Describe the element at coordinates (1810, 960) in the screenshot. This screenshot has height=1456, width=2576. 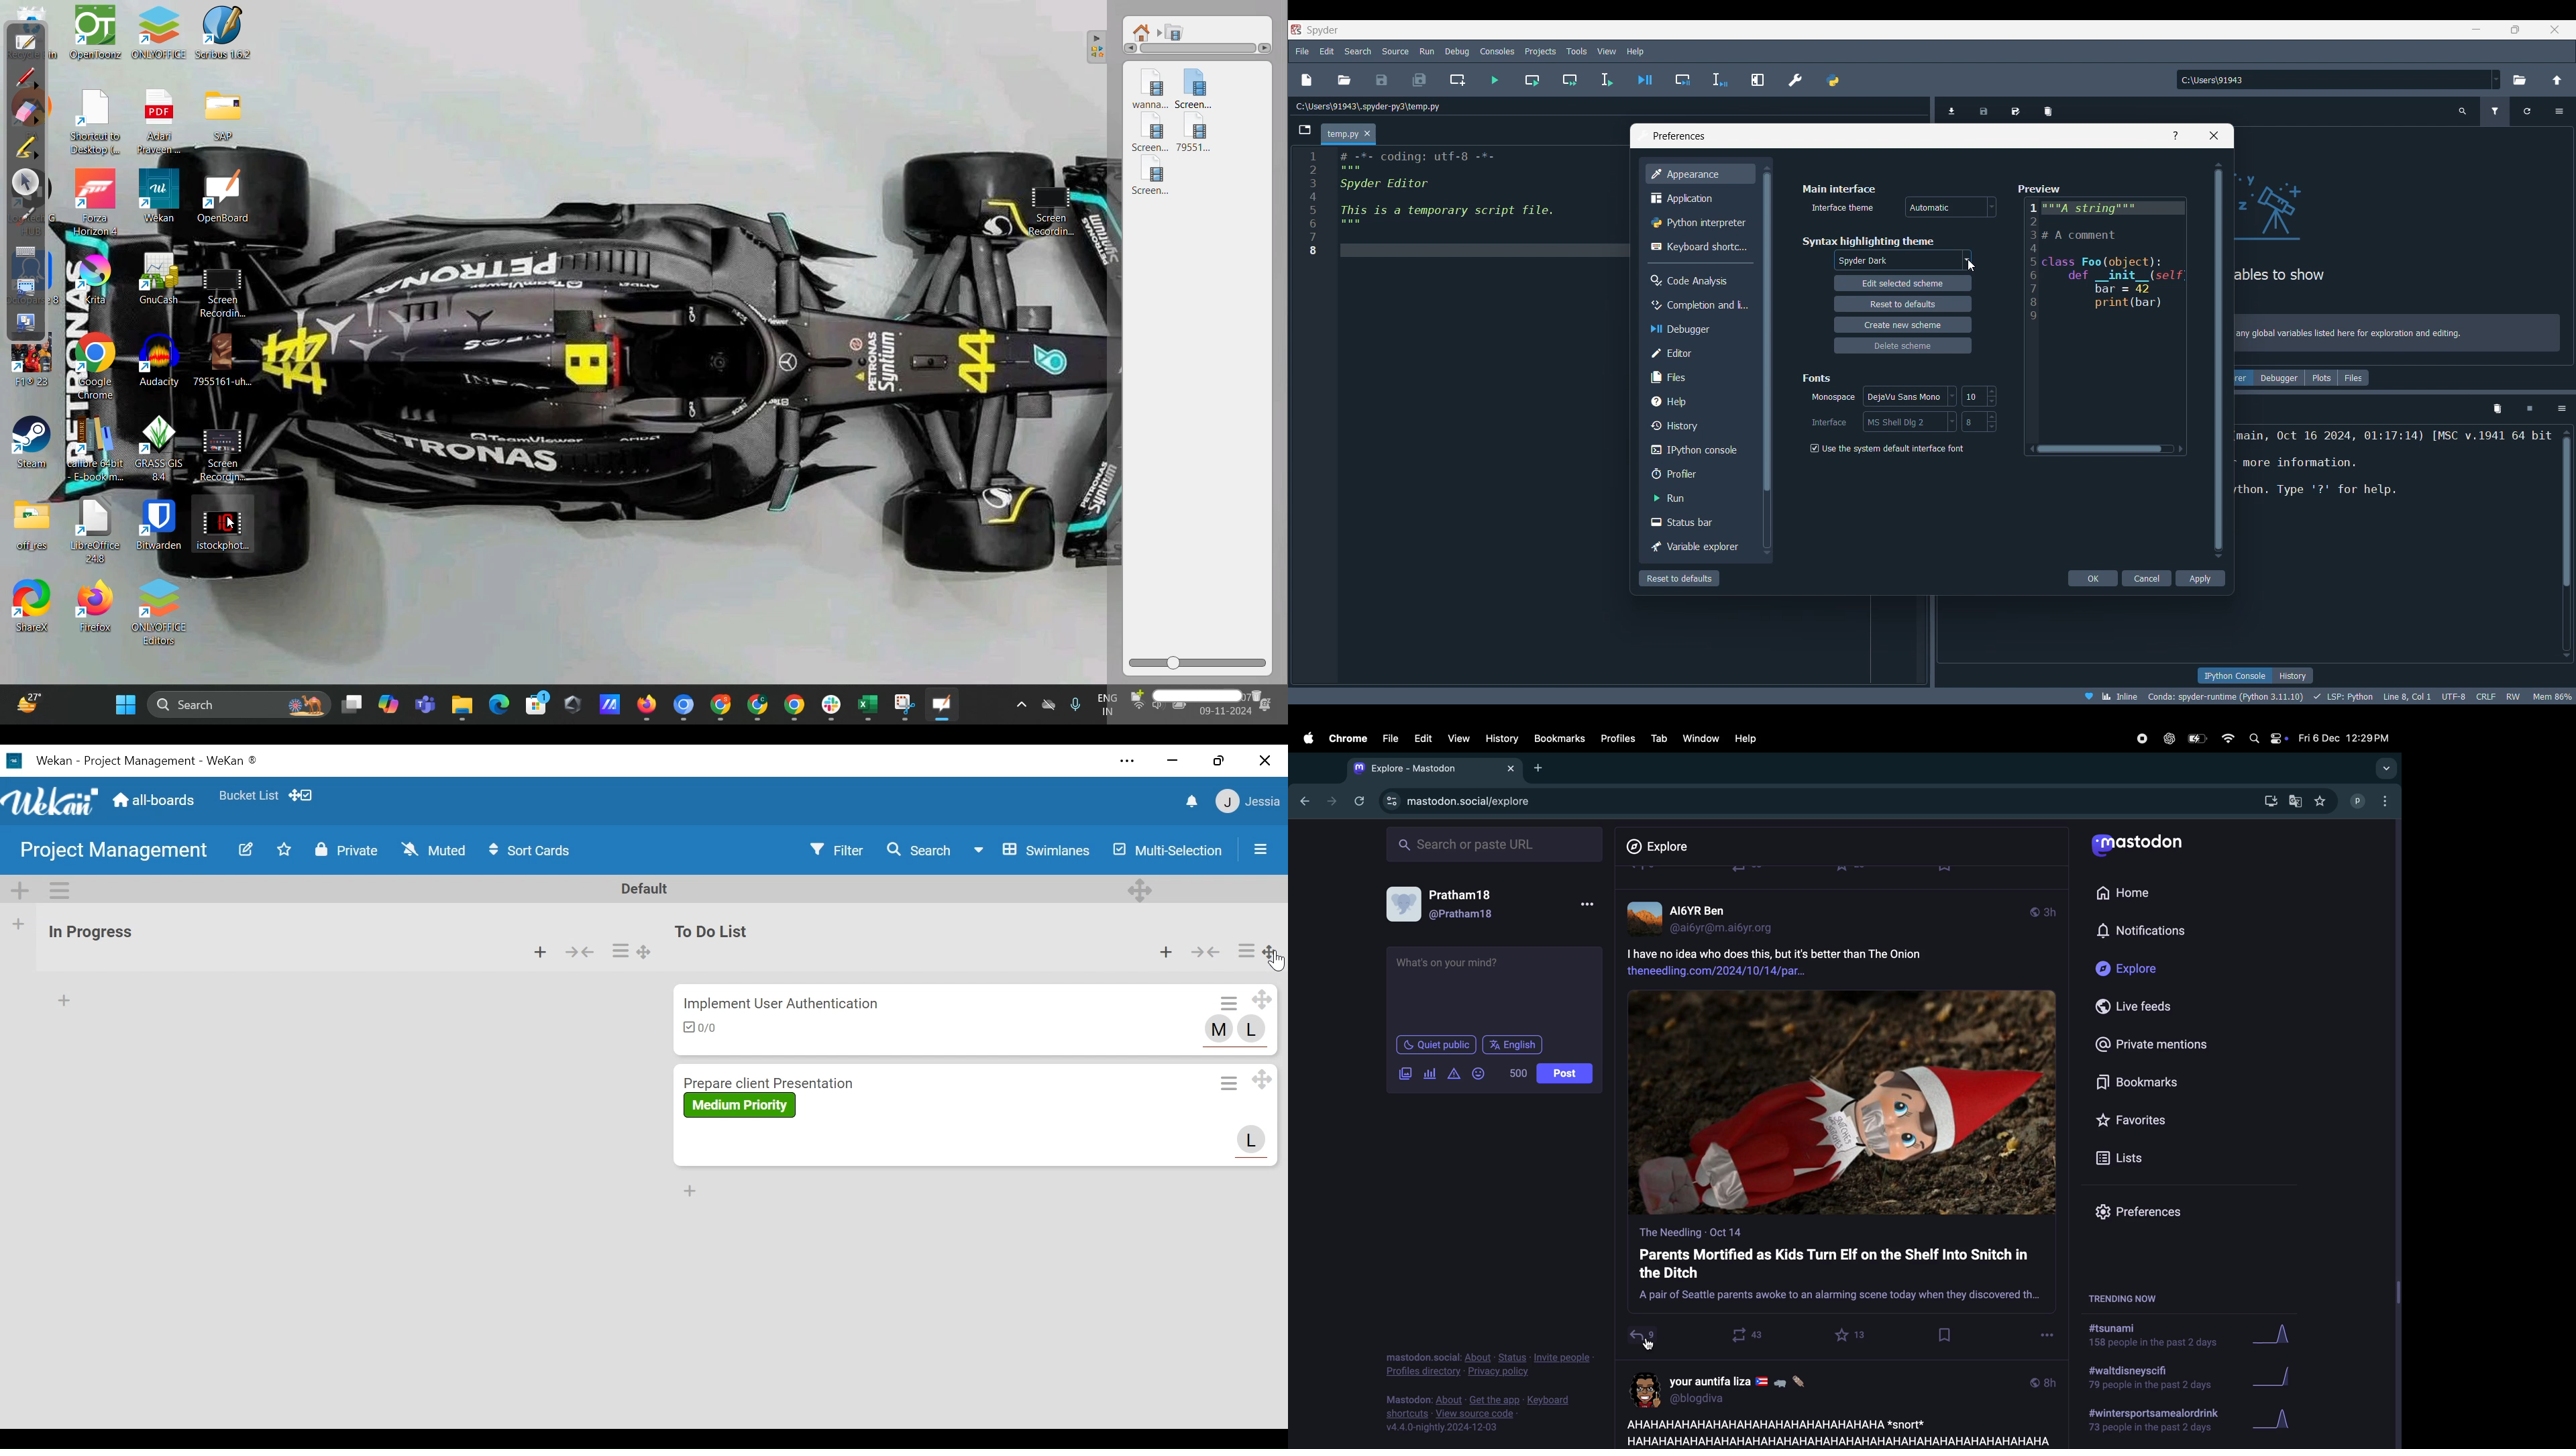
I see `post description` at that location.